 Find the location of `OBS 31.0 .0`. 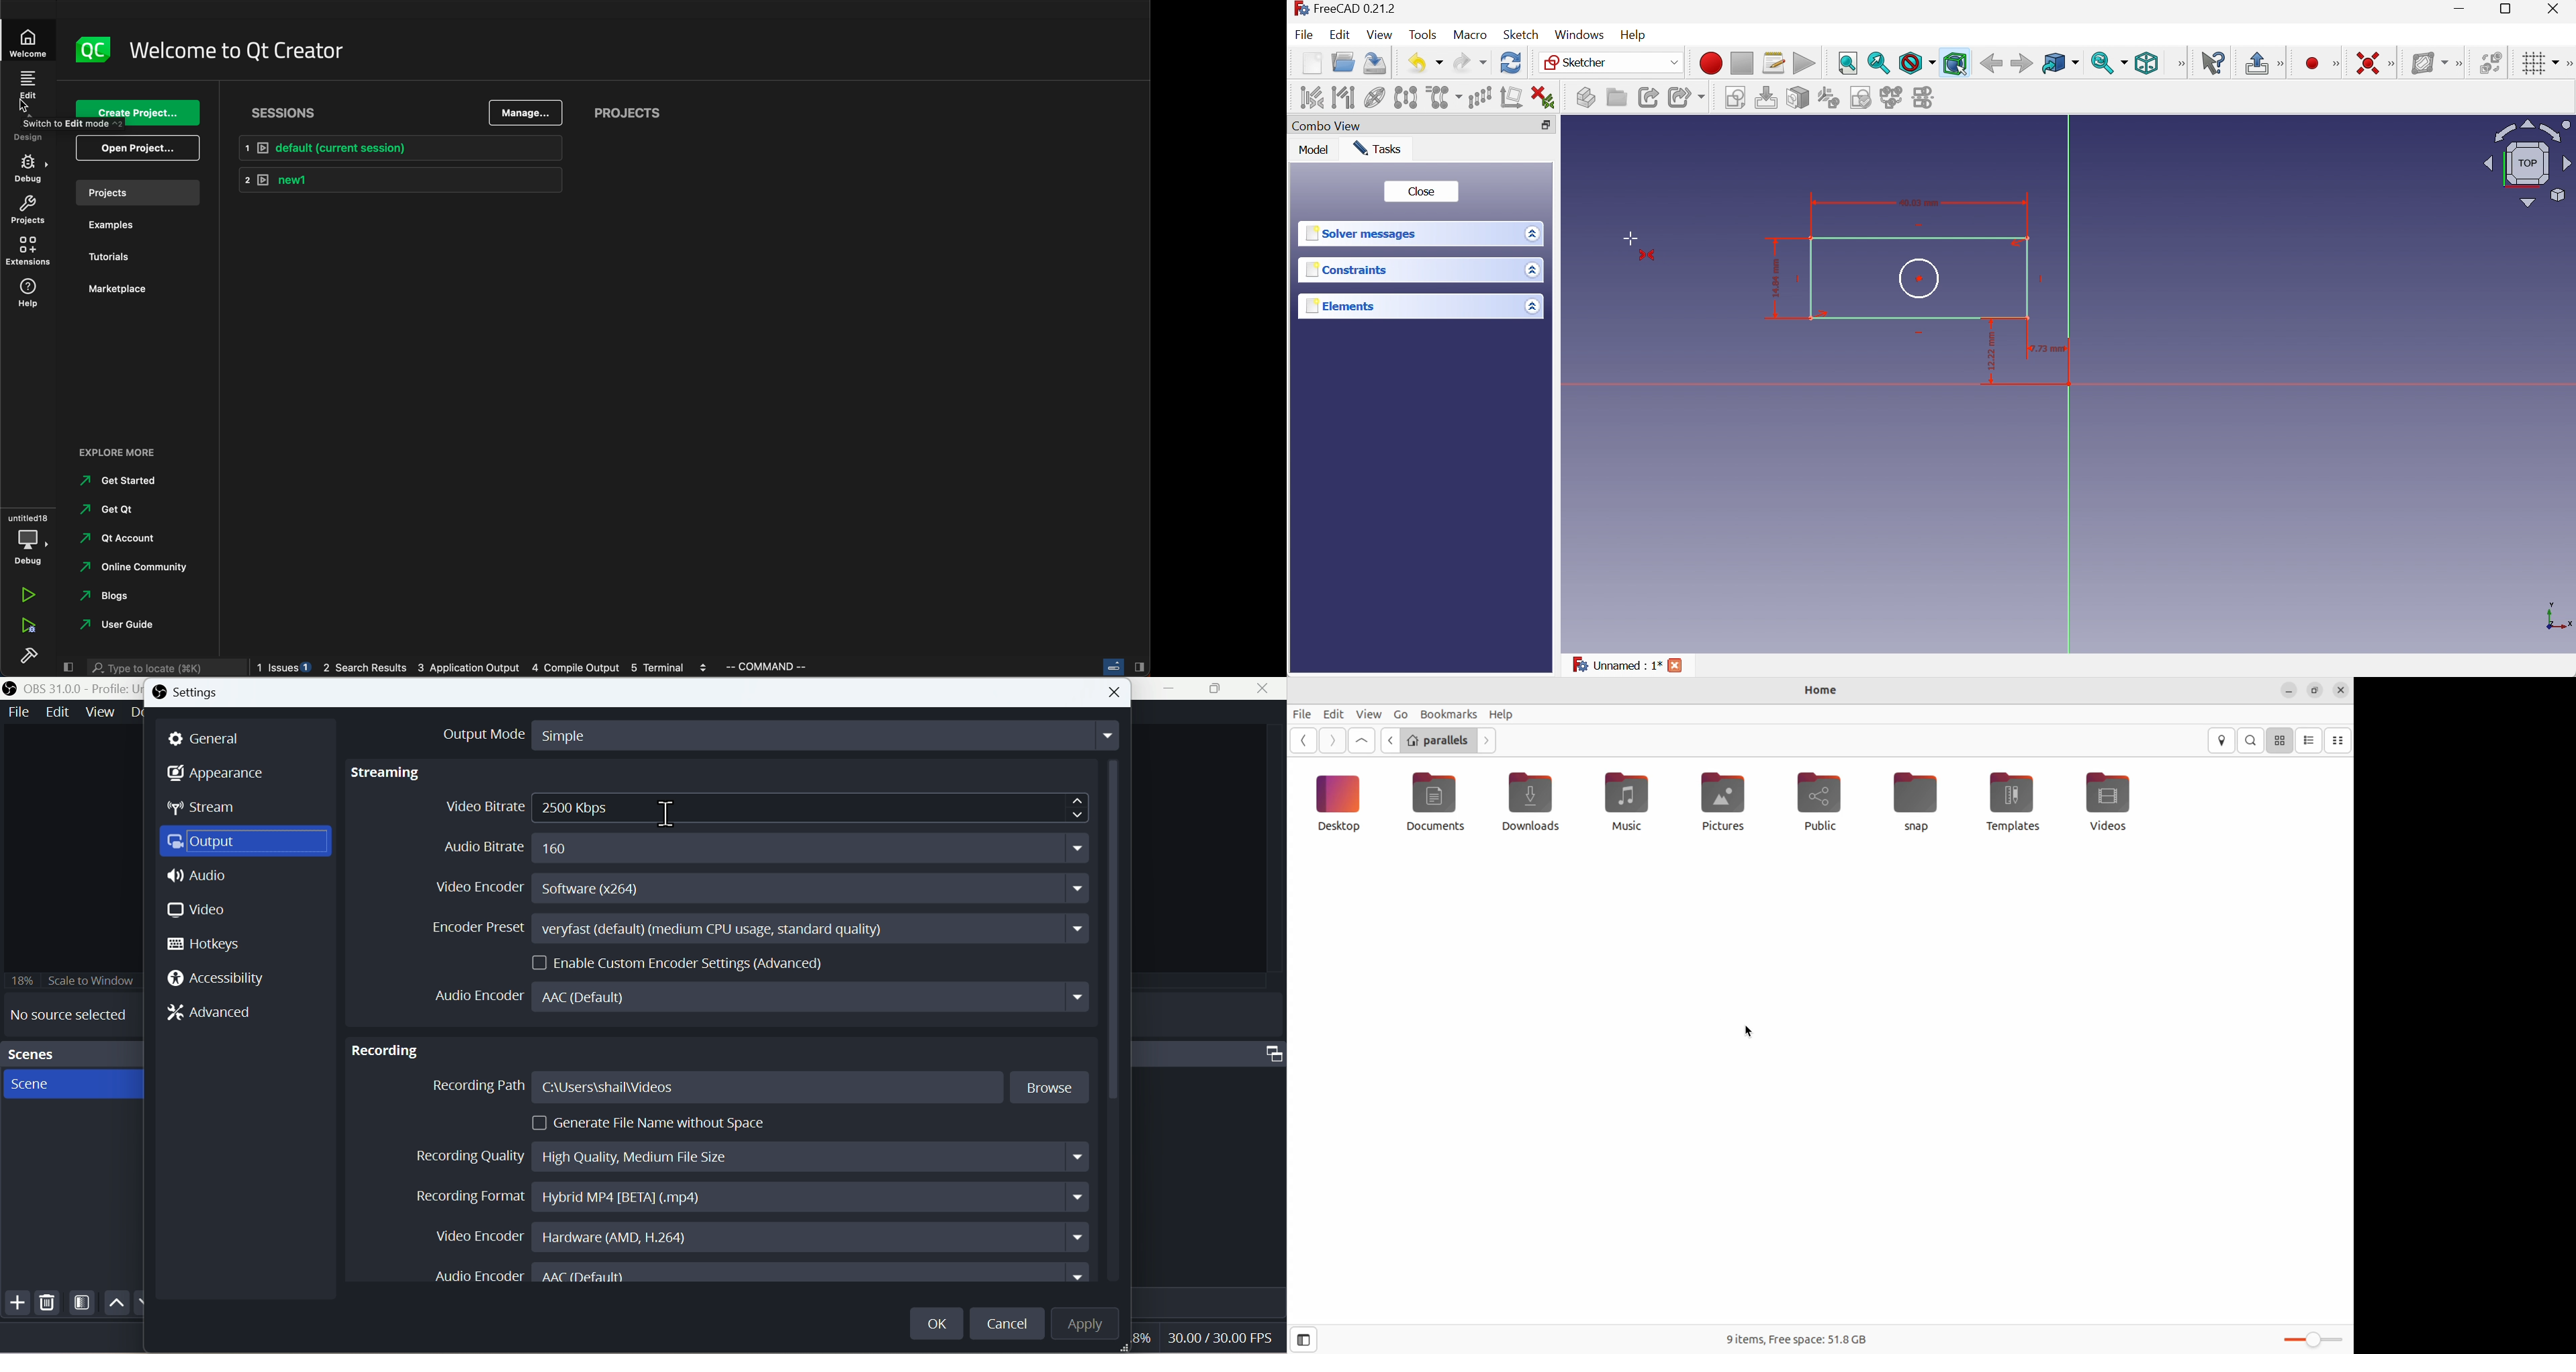

OBS 31.0 .0 is located at coordinates (70, 688).